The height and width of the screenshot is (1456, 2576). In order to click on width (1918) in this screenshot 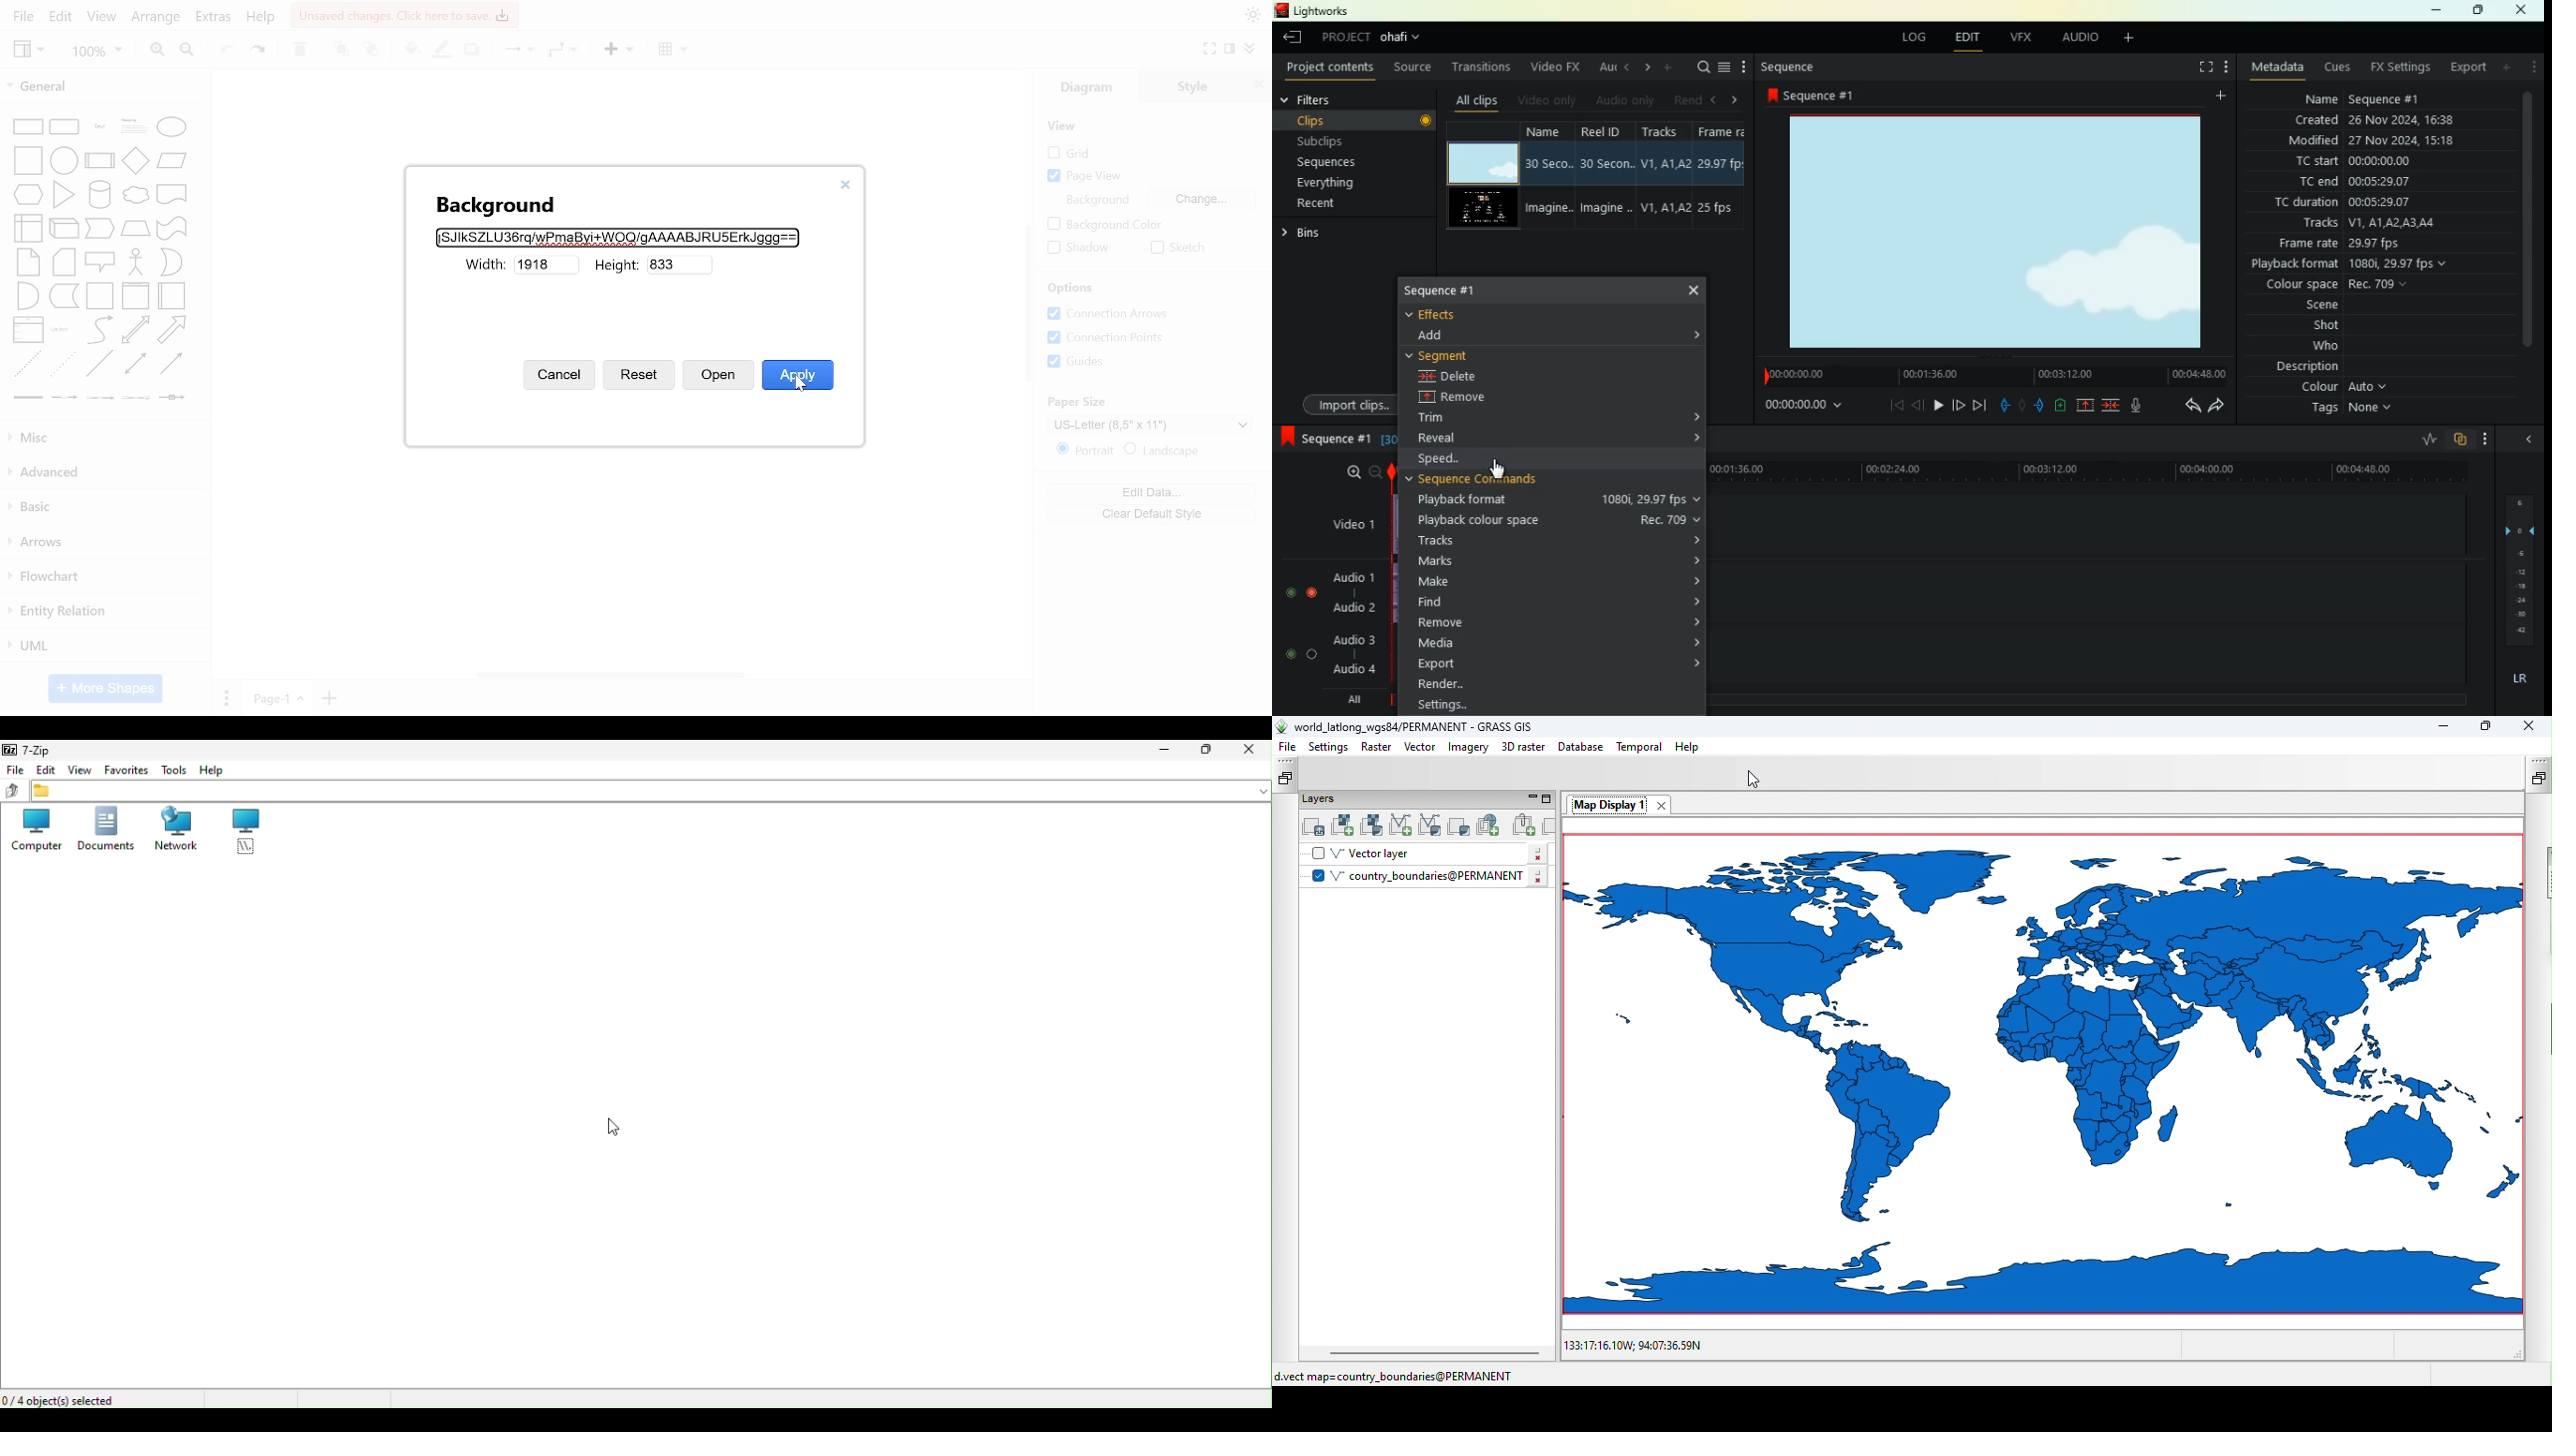, I will do `click(548, 266)`.